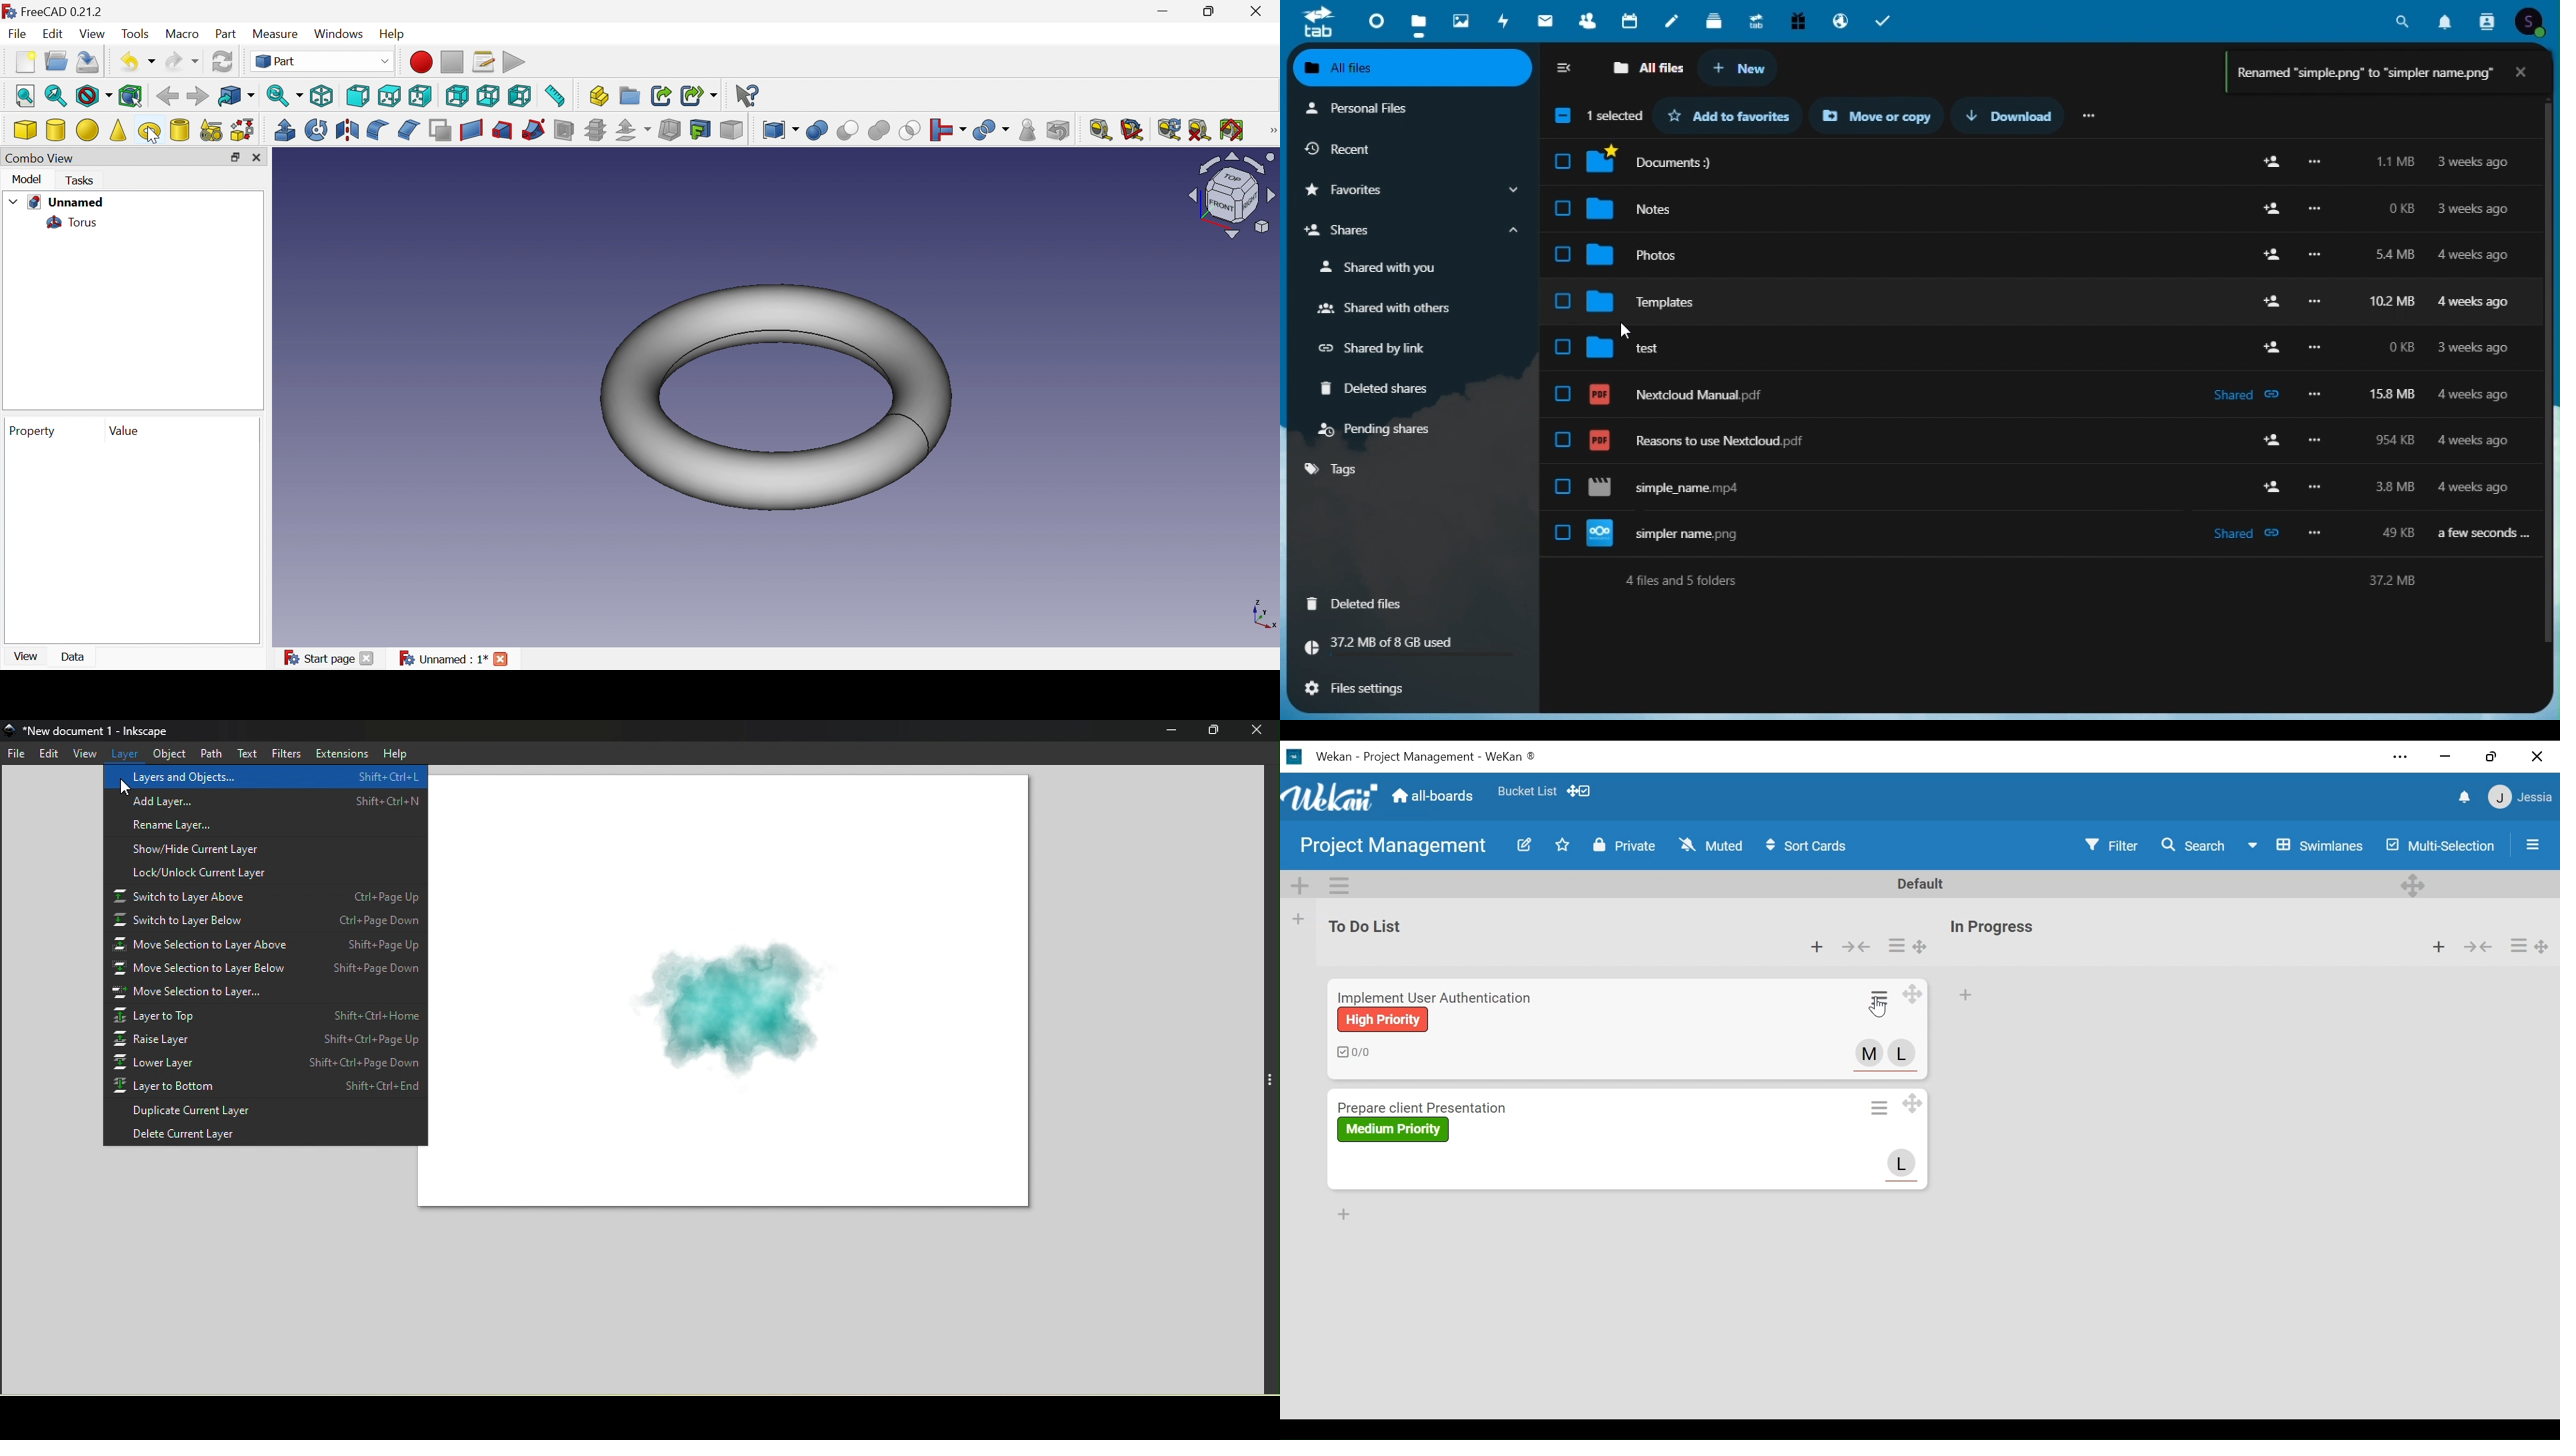 The height and width of the screenshot is (1456, 2576). Describe the element at coordinates (348, 132) in the screenshot. I see `Mirroring...` at that location.